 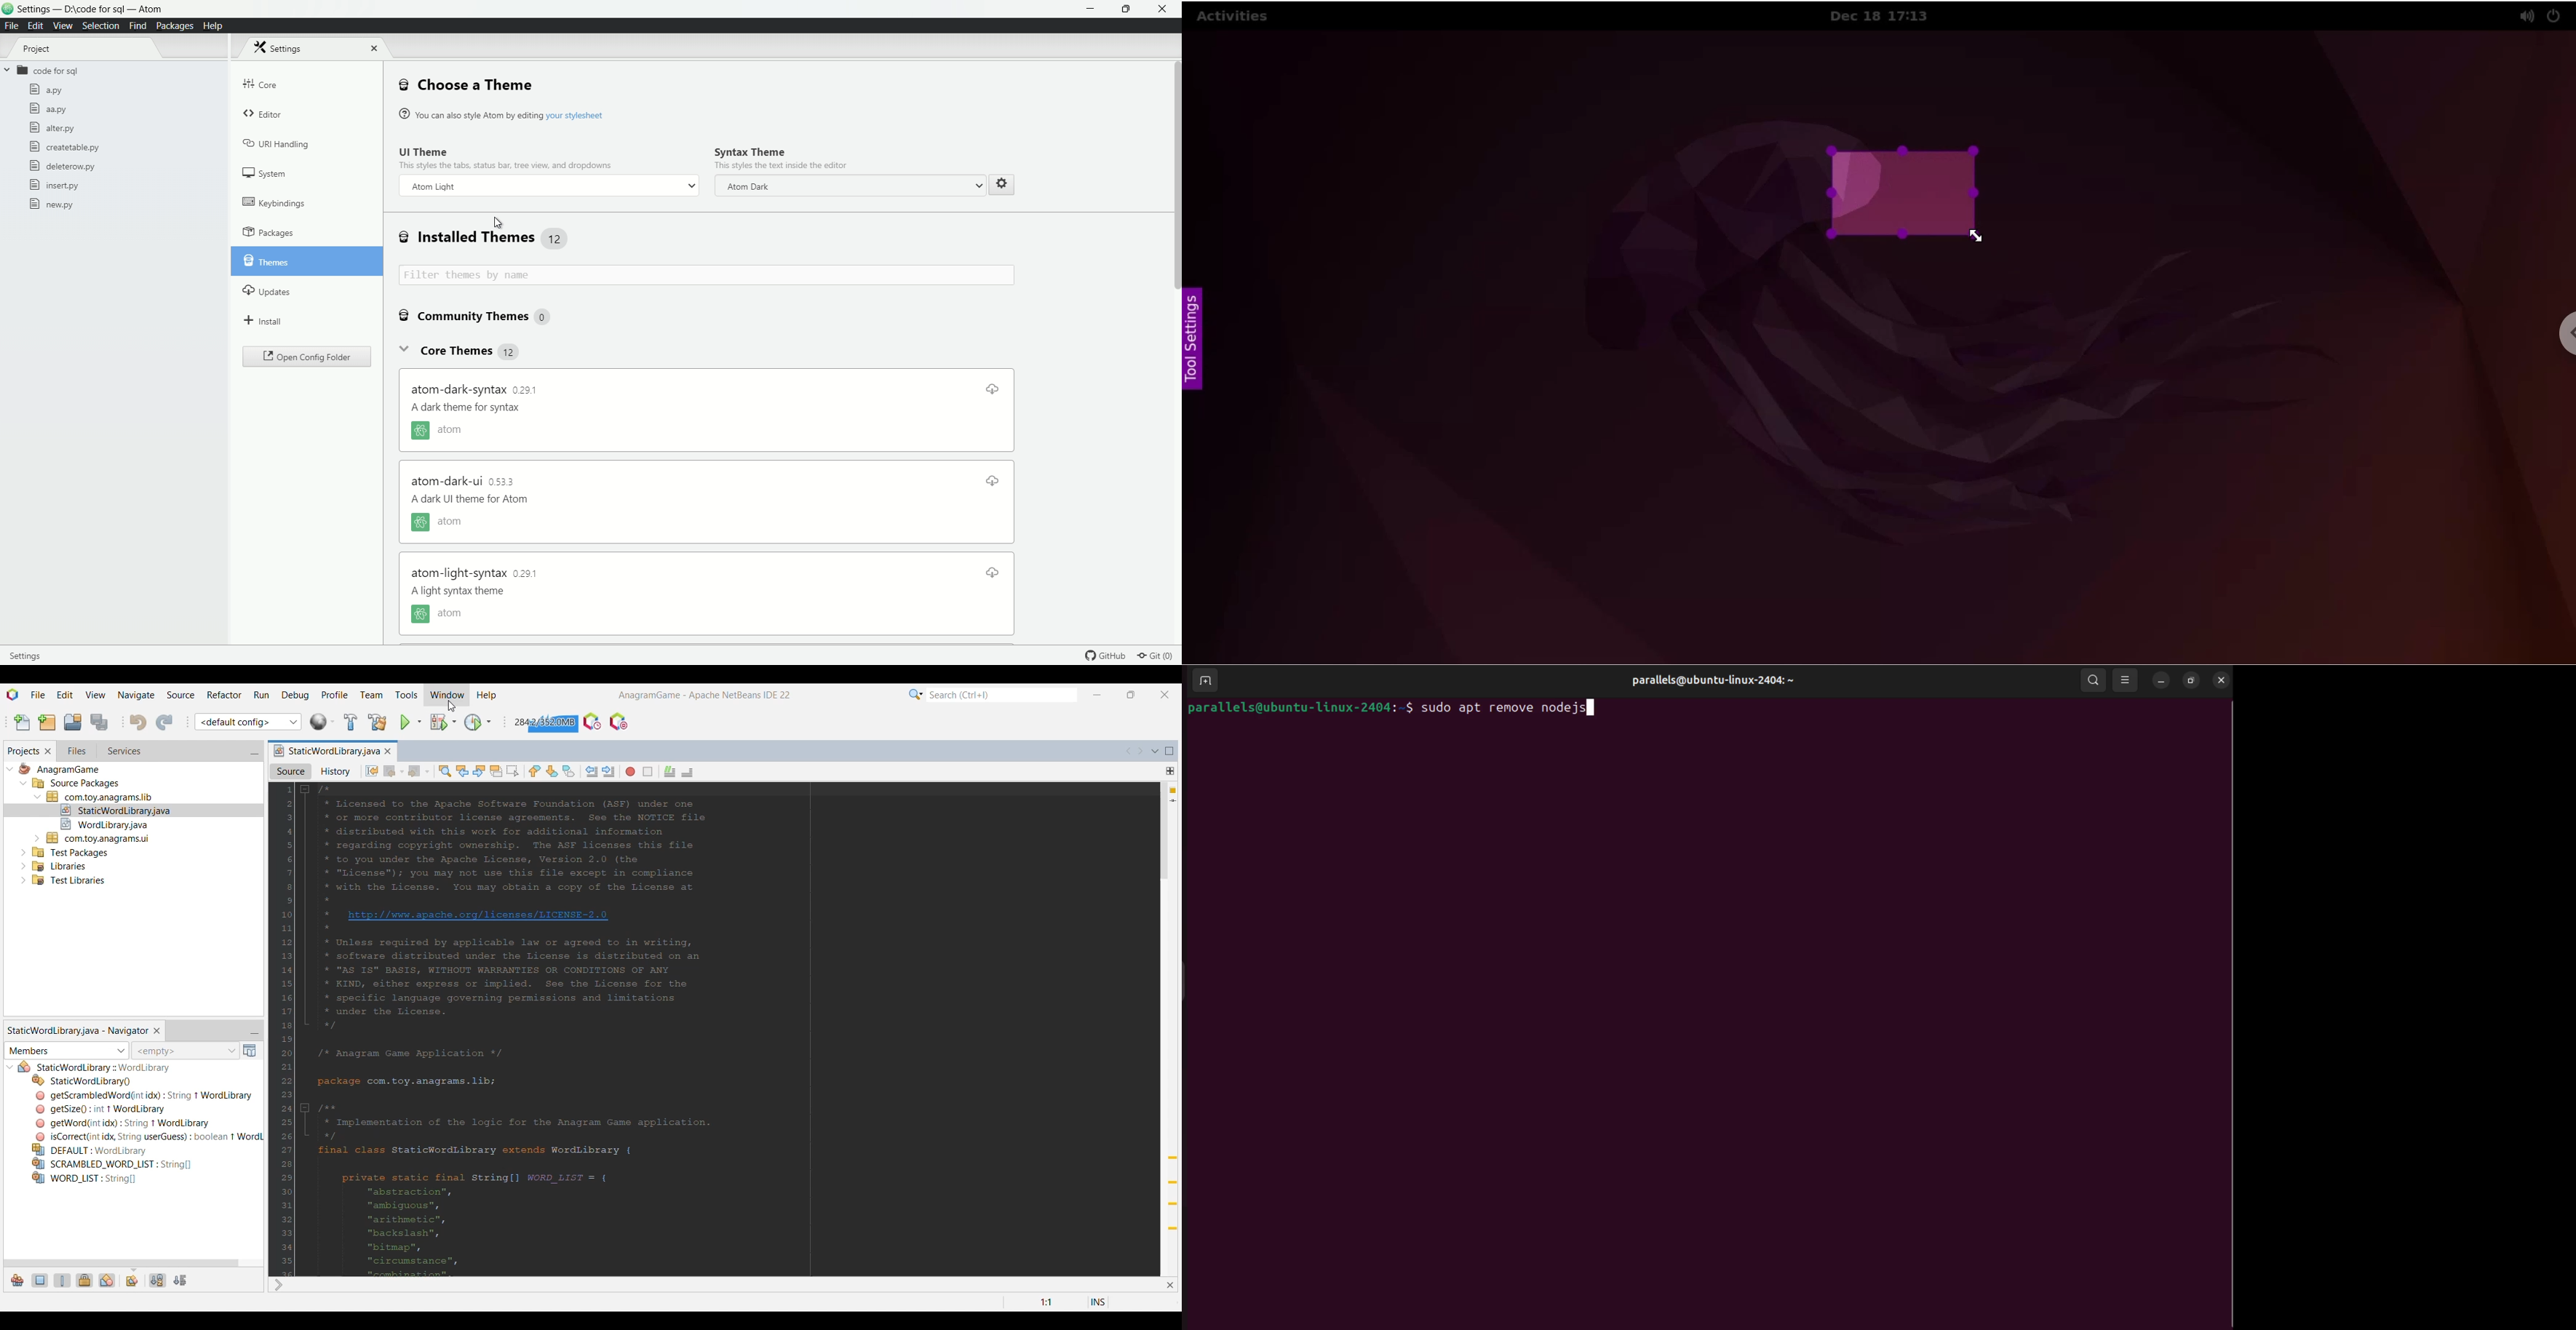 What do you see at coordinates (10, 1067) in the screenshot?
I see `Click to collapse current file` at bounding box center [10, 1067].